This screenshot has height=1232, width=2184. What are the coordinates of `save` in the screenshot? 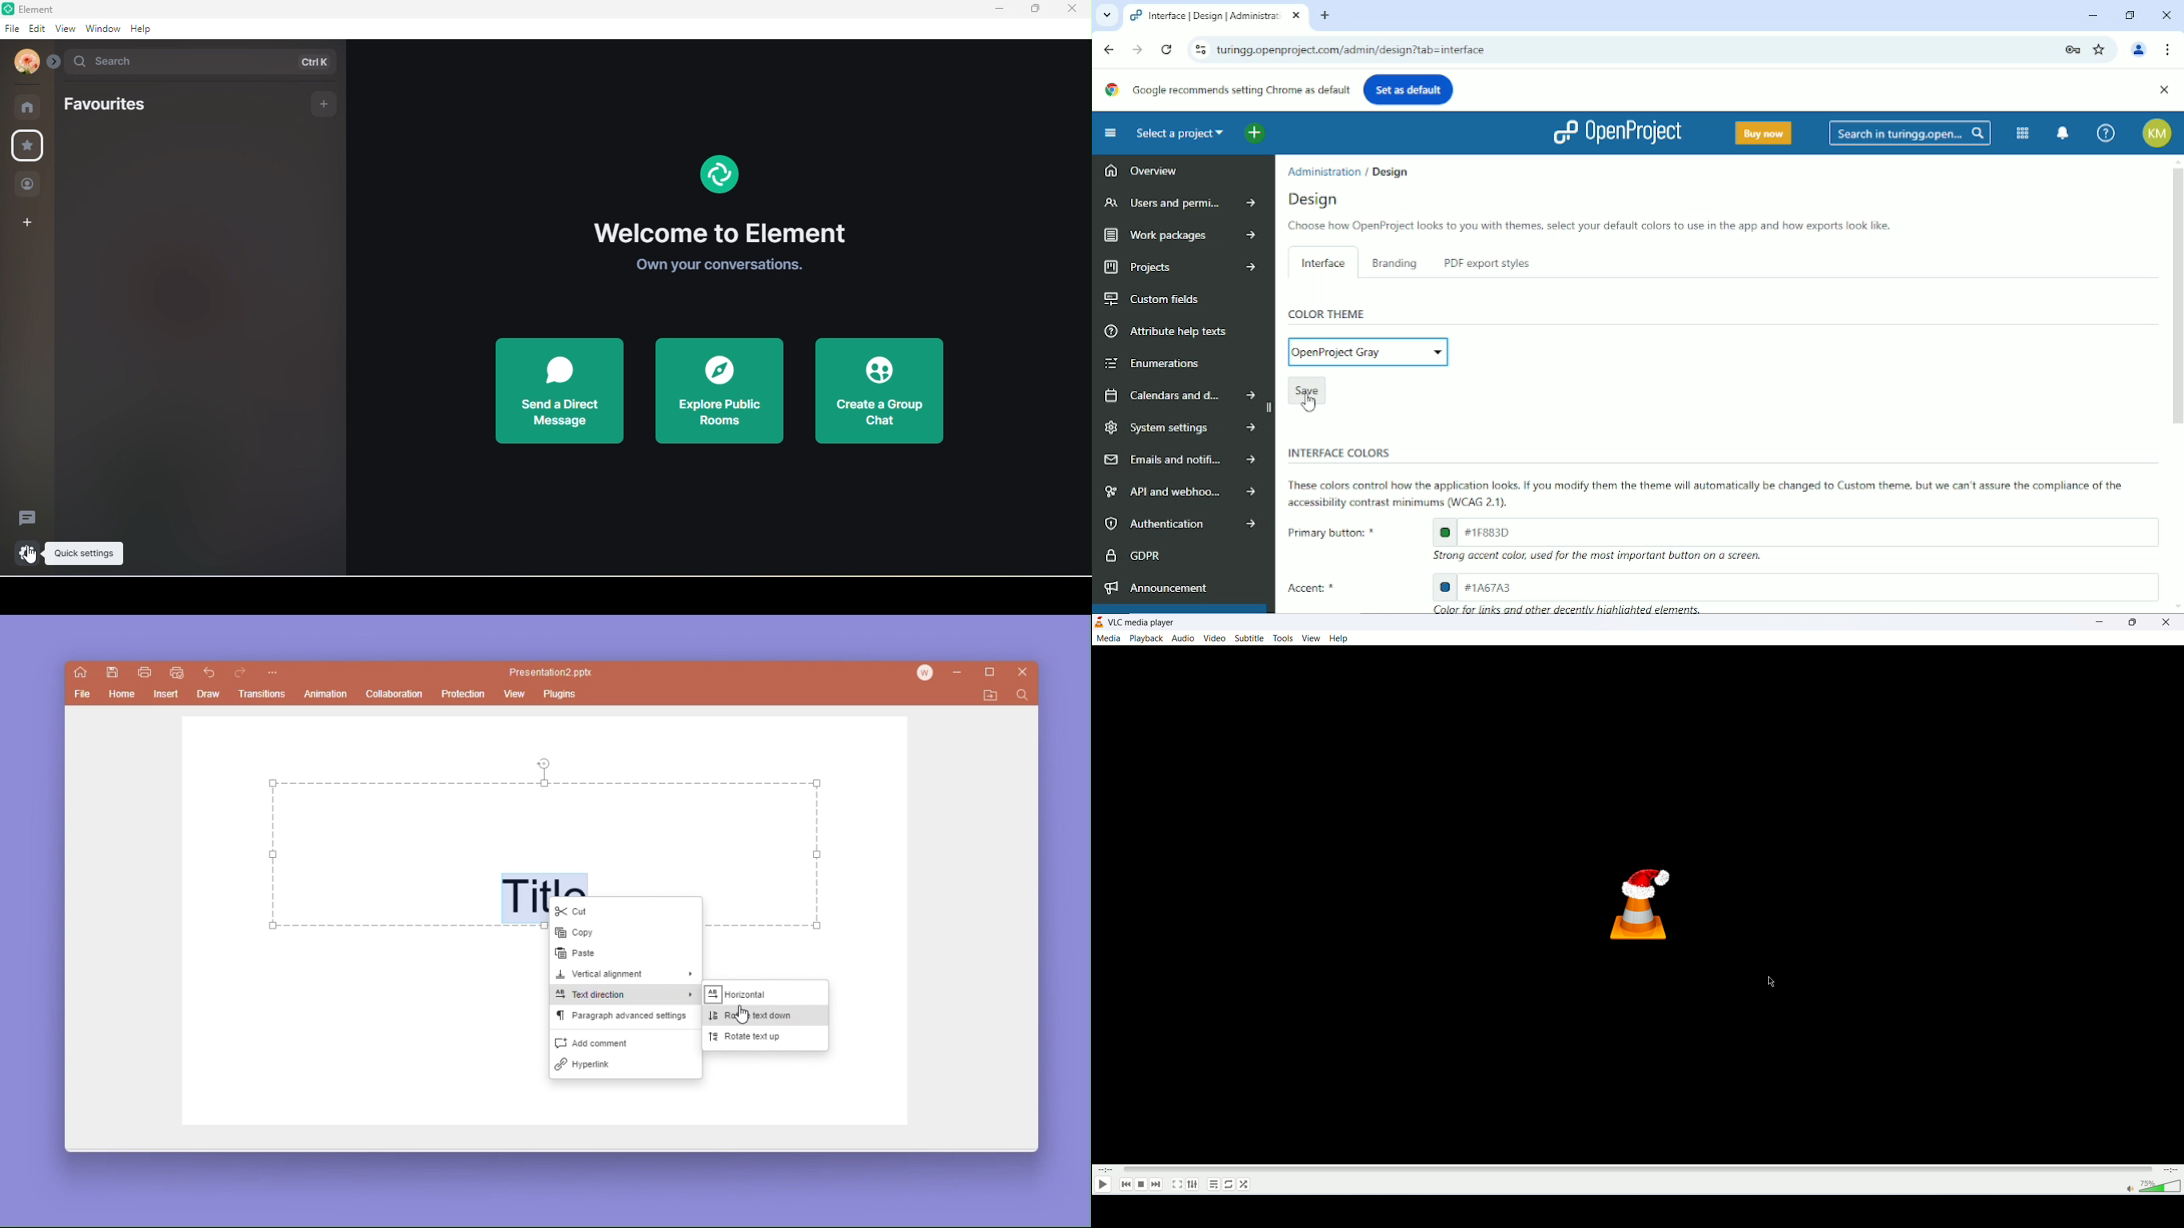 It's located at (113, 673).